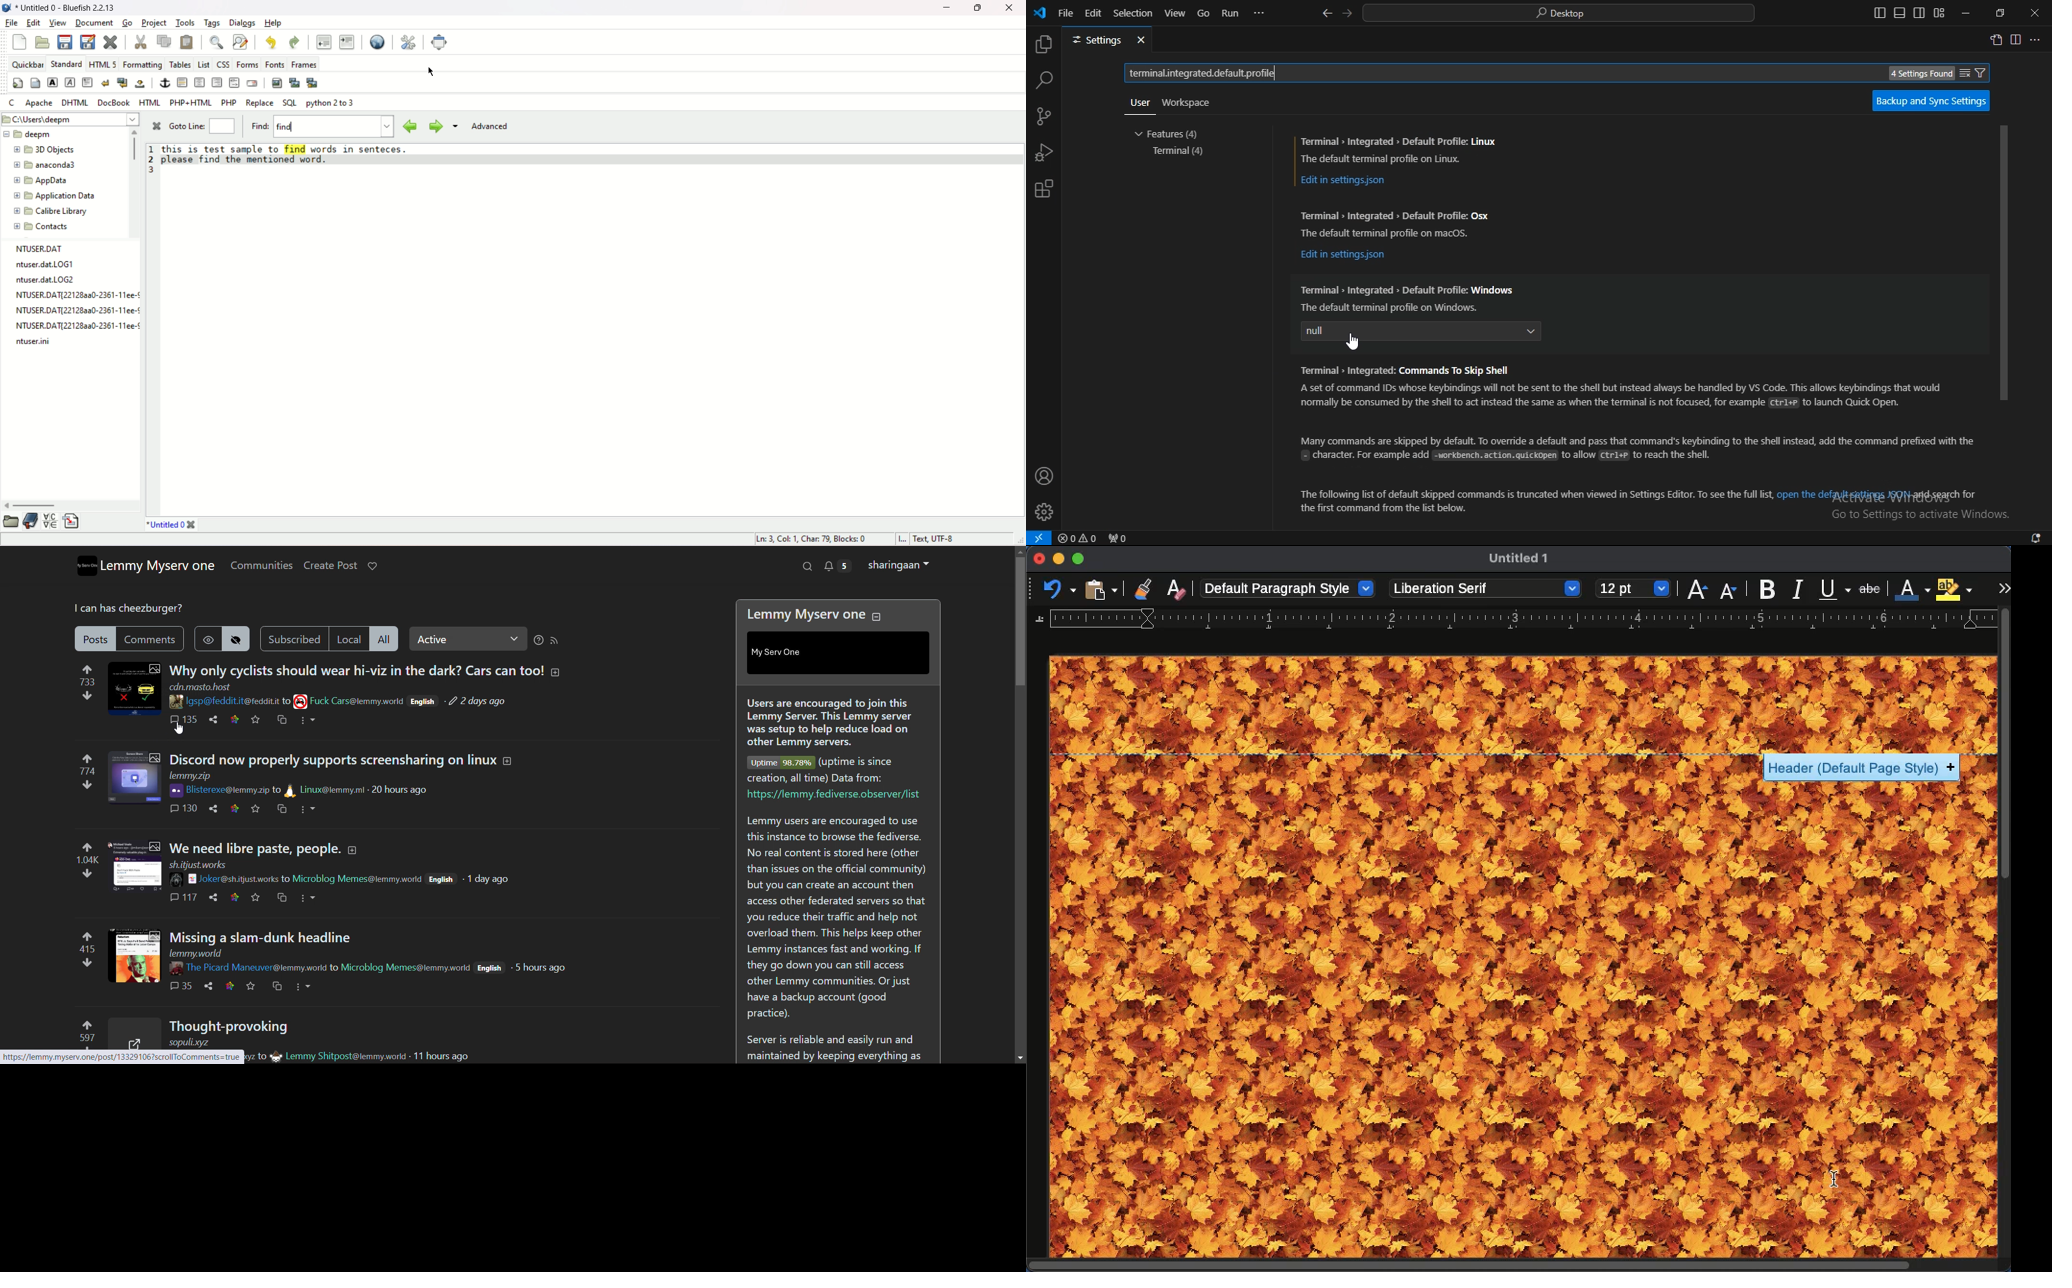  I want to click on comments, so click(183, 720).